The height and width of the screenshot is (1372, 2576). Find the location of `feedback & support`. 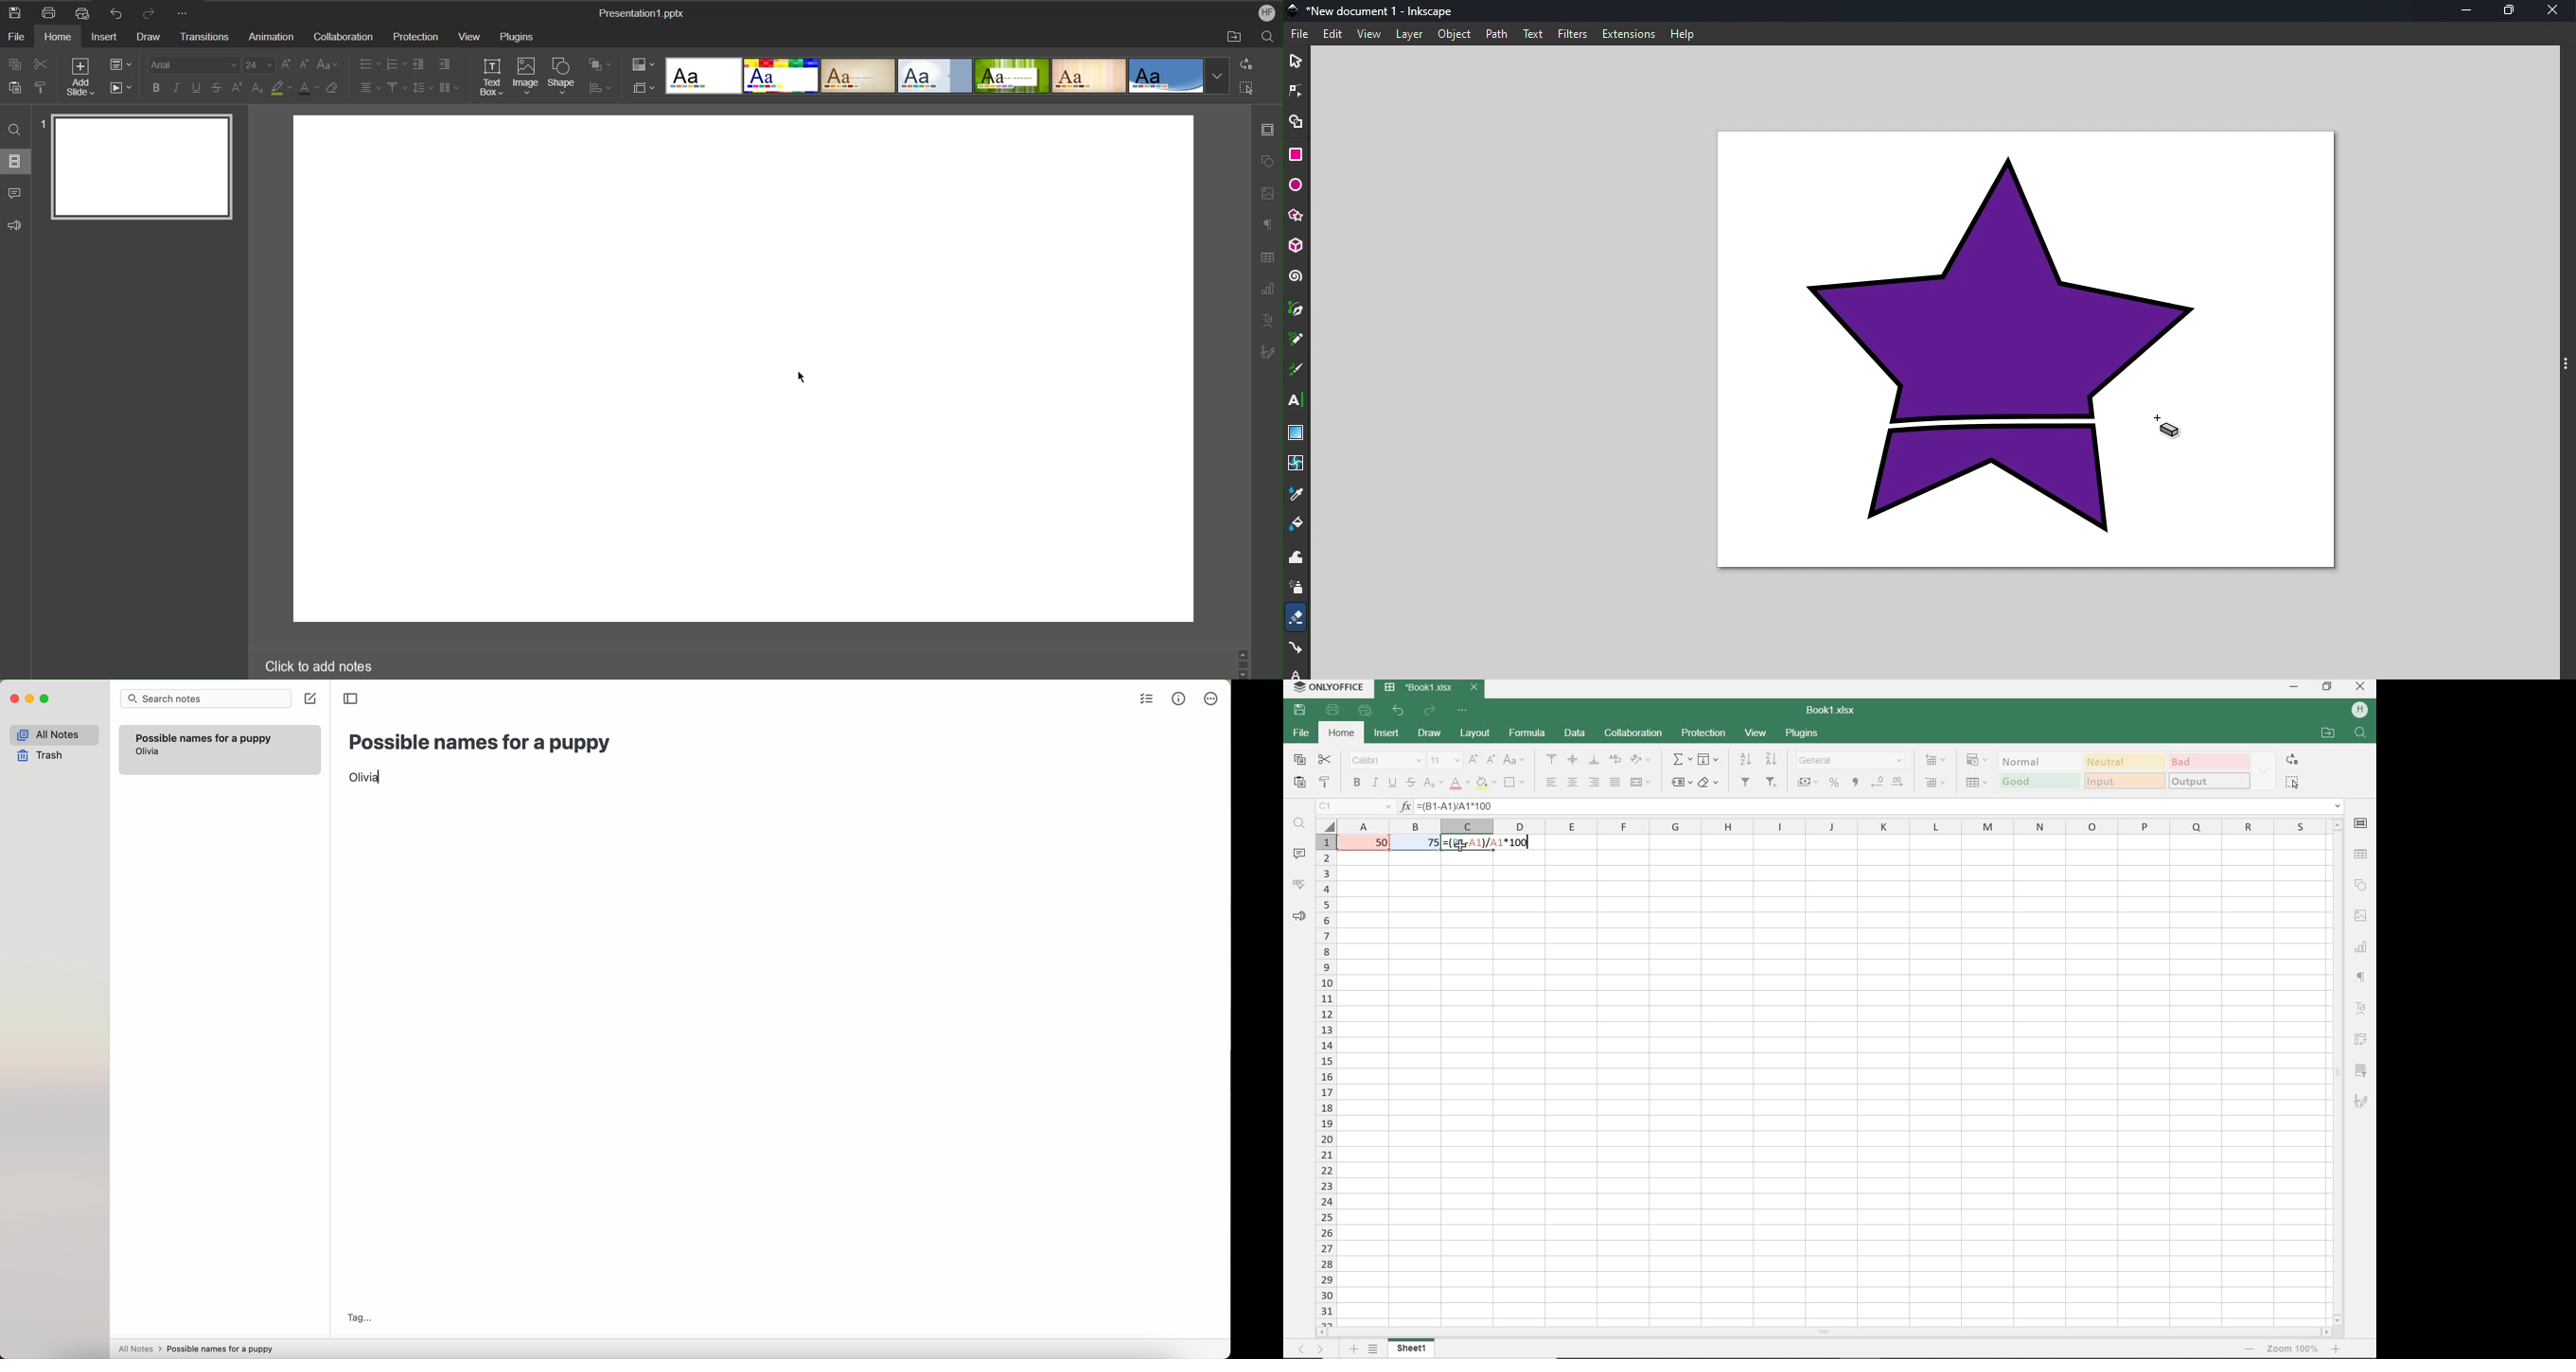

feedback & support is located at coordinates (1298, 916).